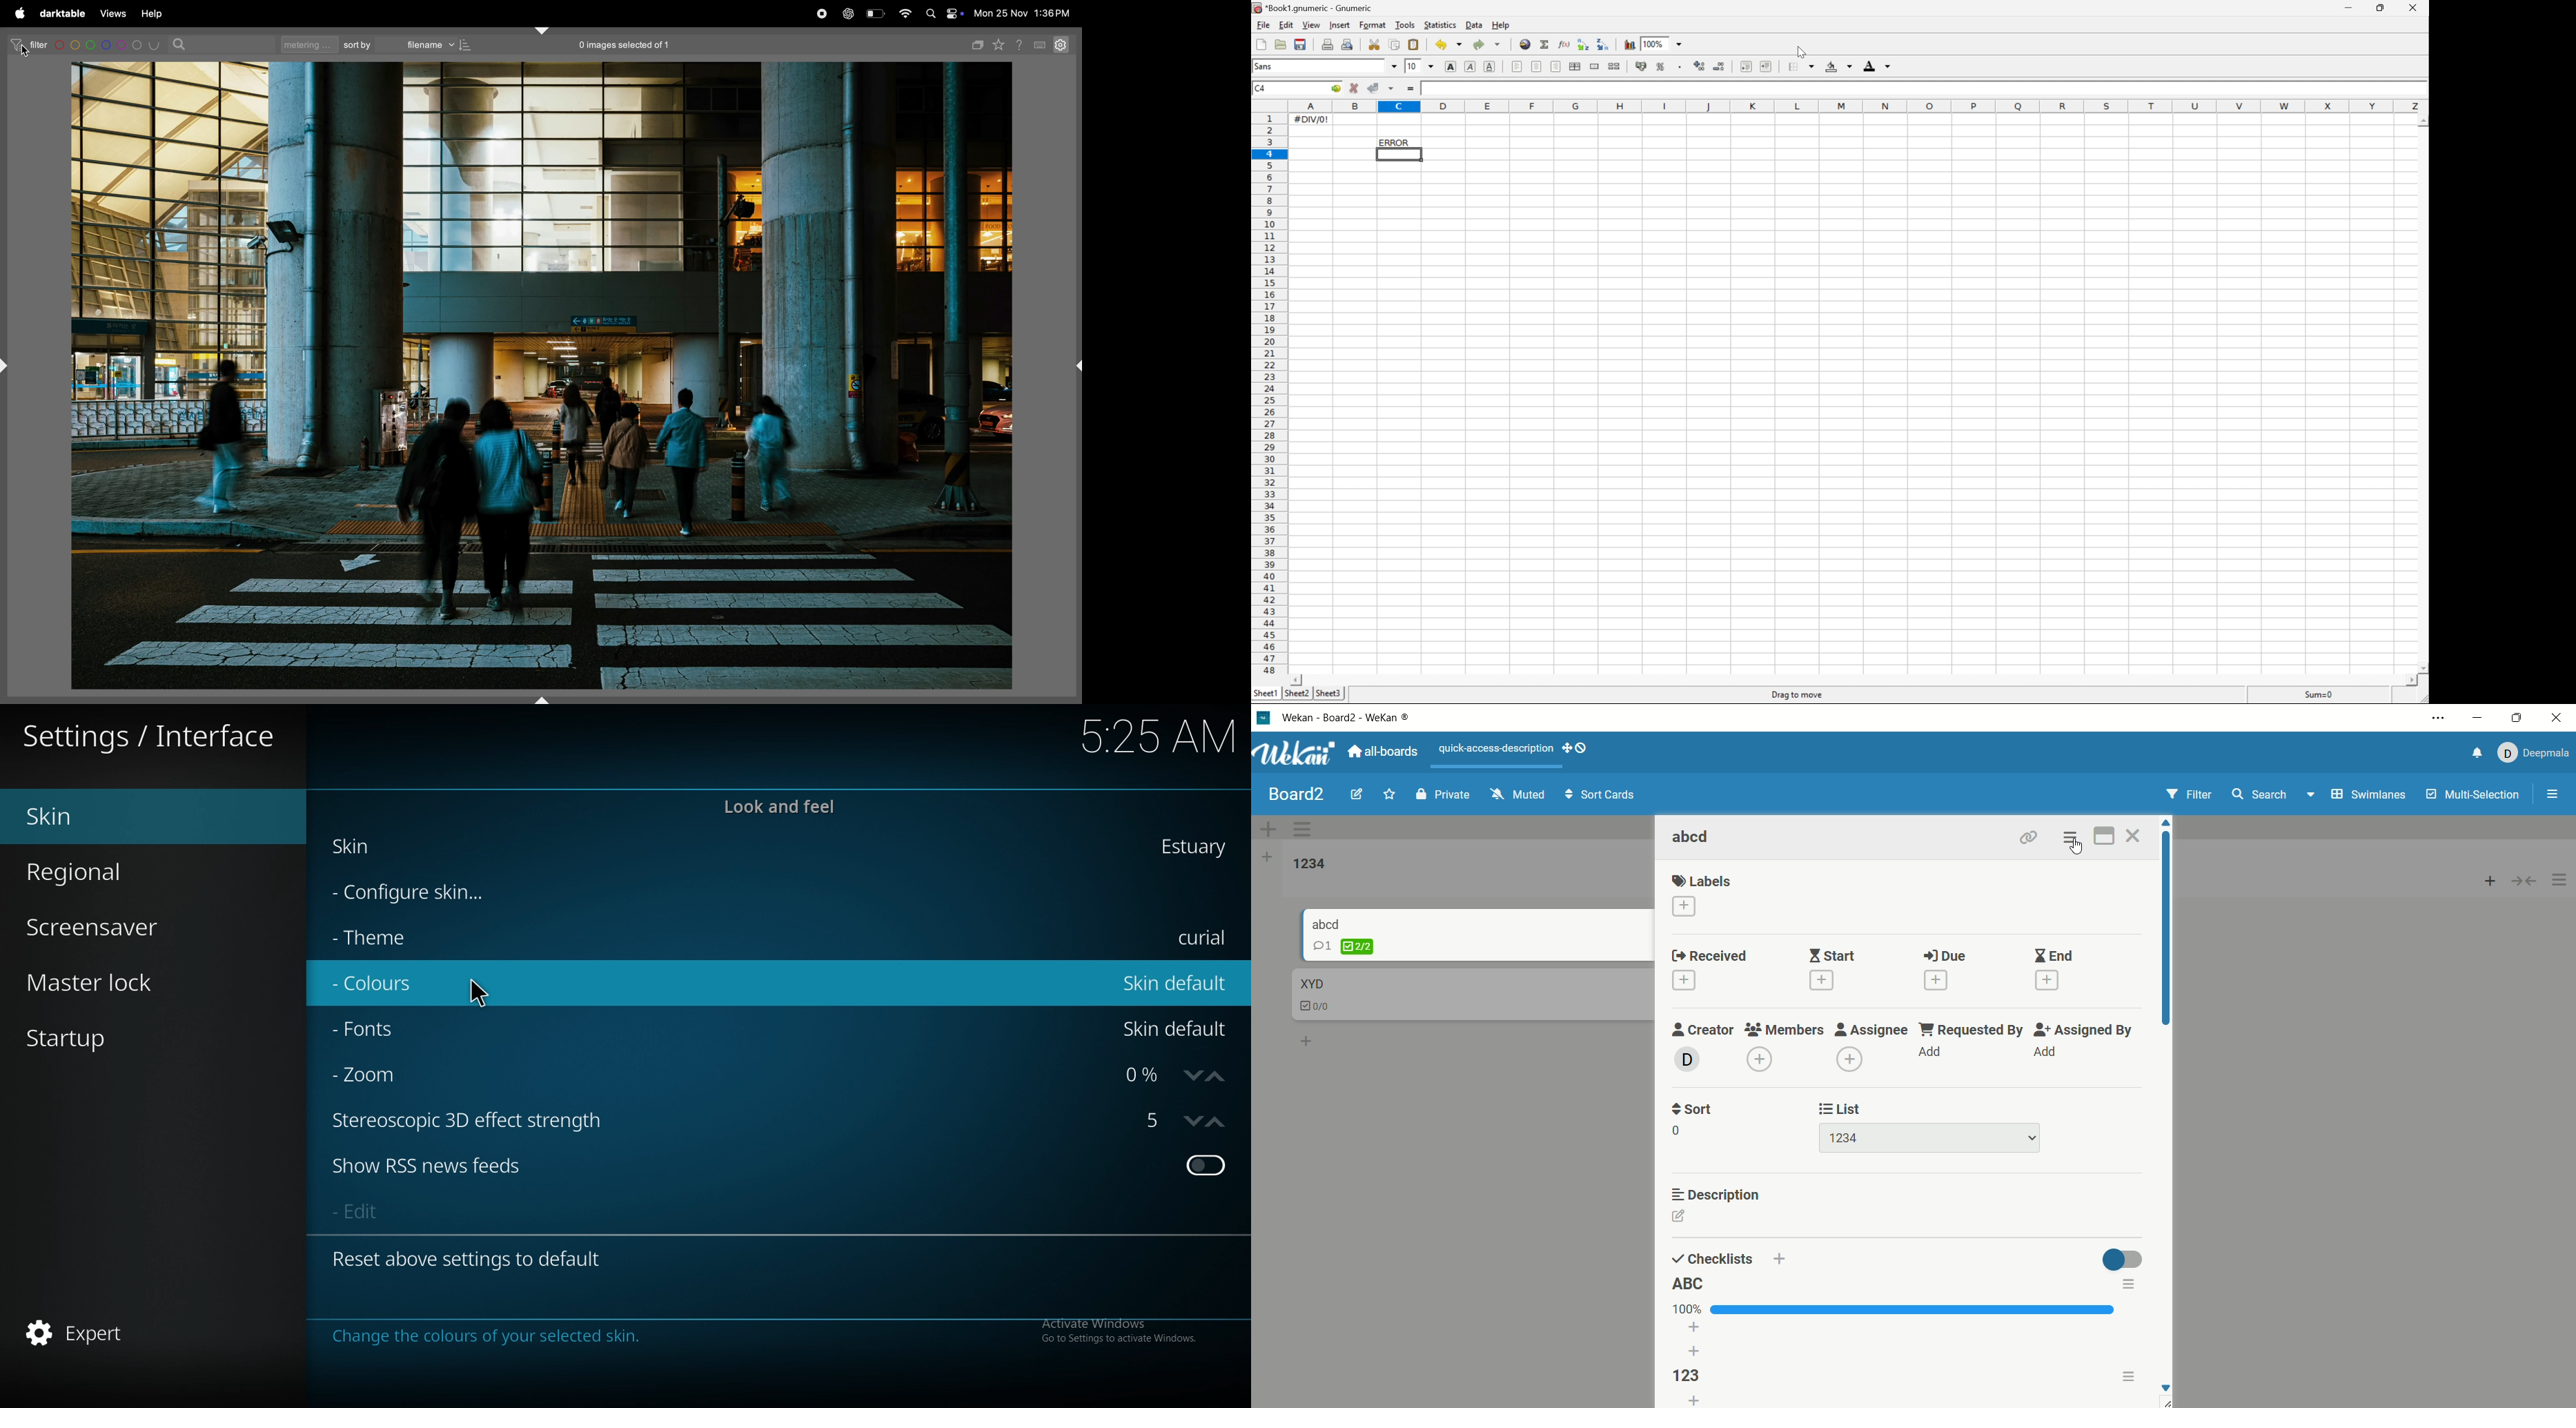  What do you see at coordinates (1404, 25) in the screenshot?
I see `Tools` at bounding box center [1404, 25].